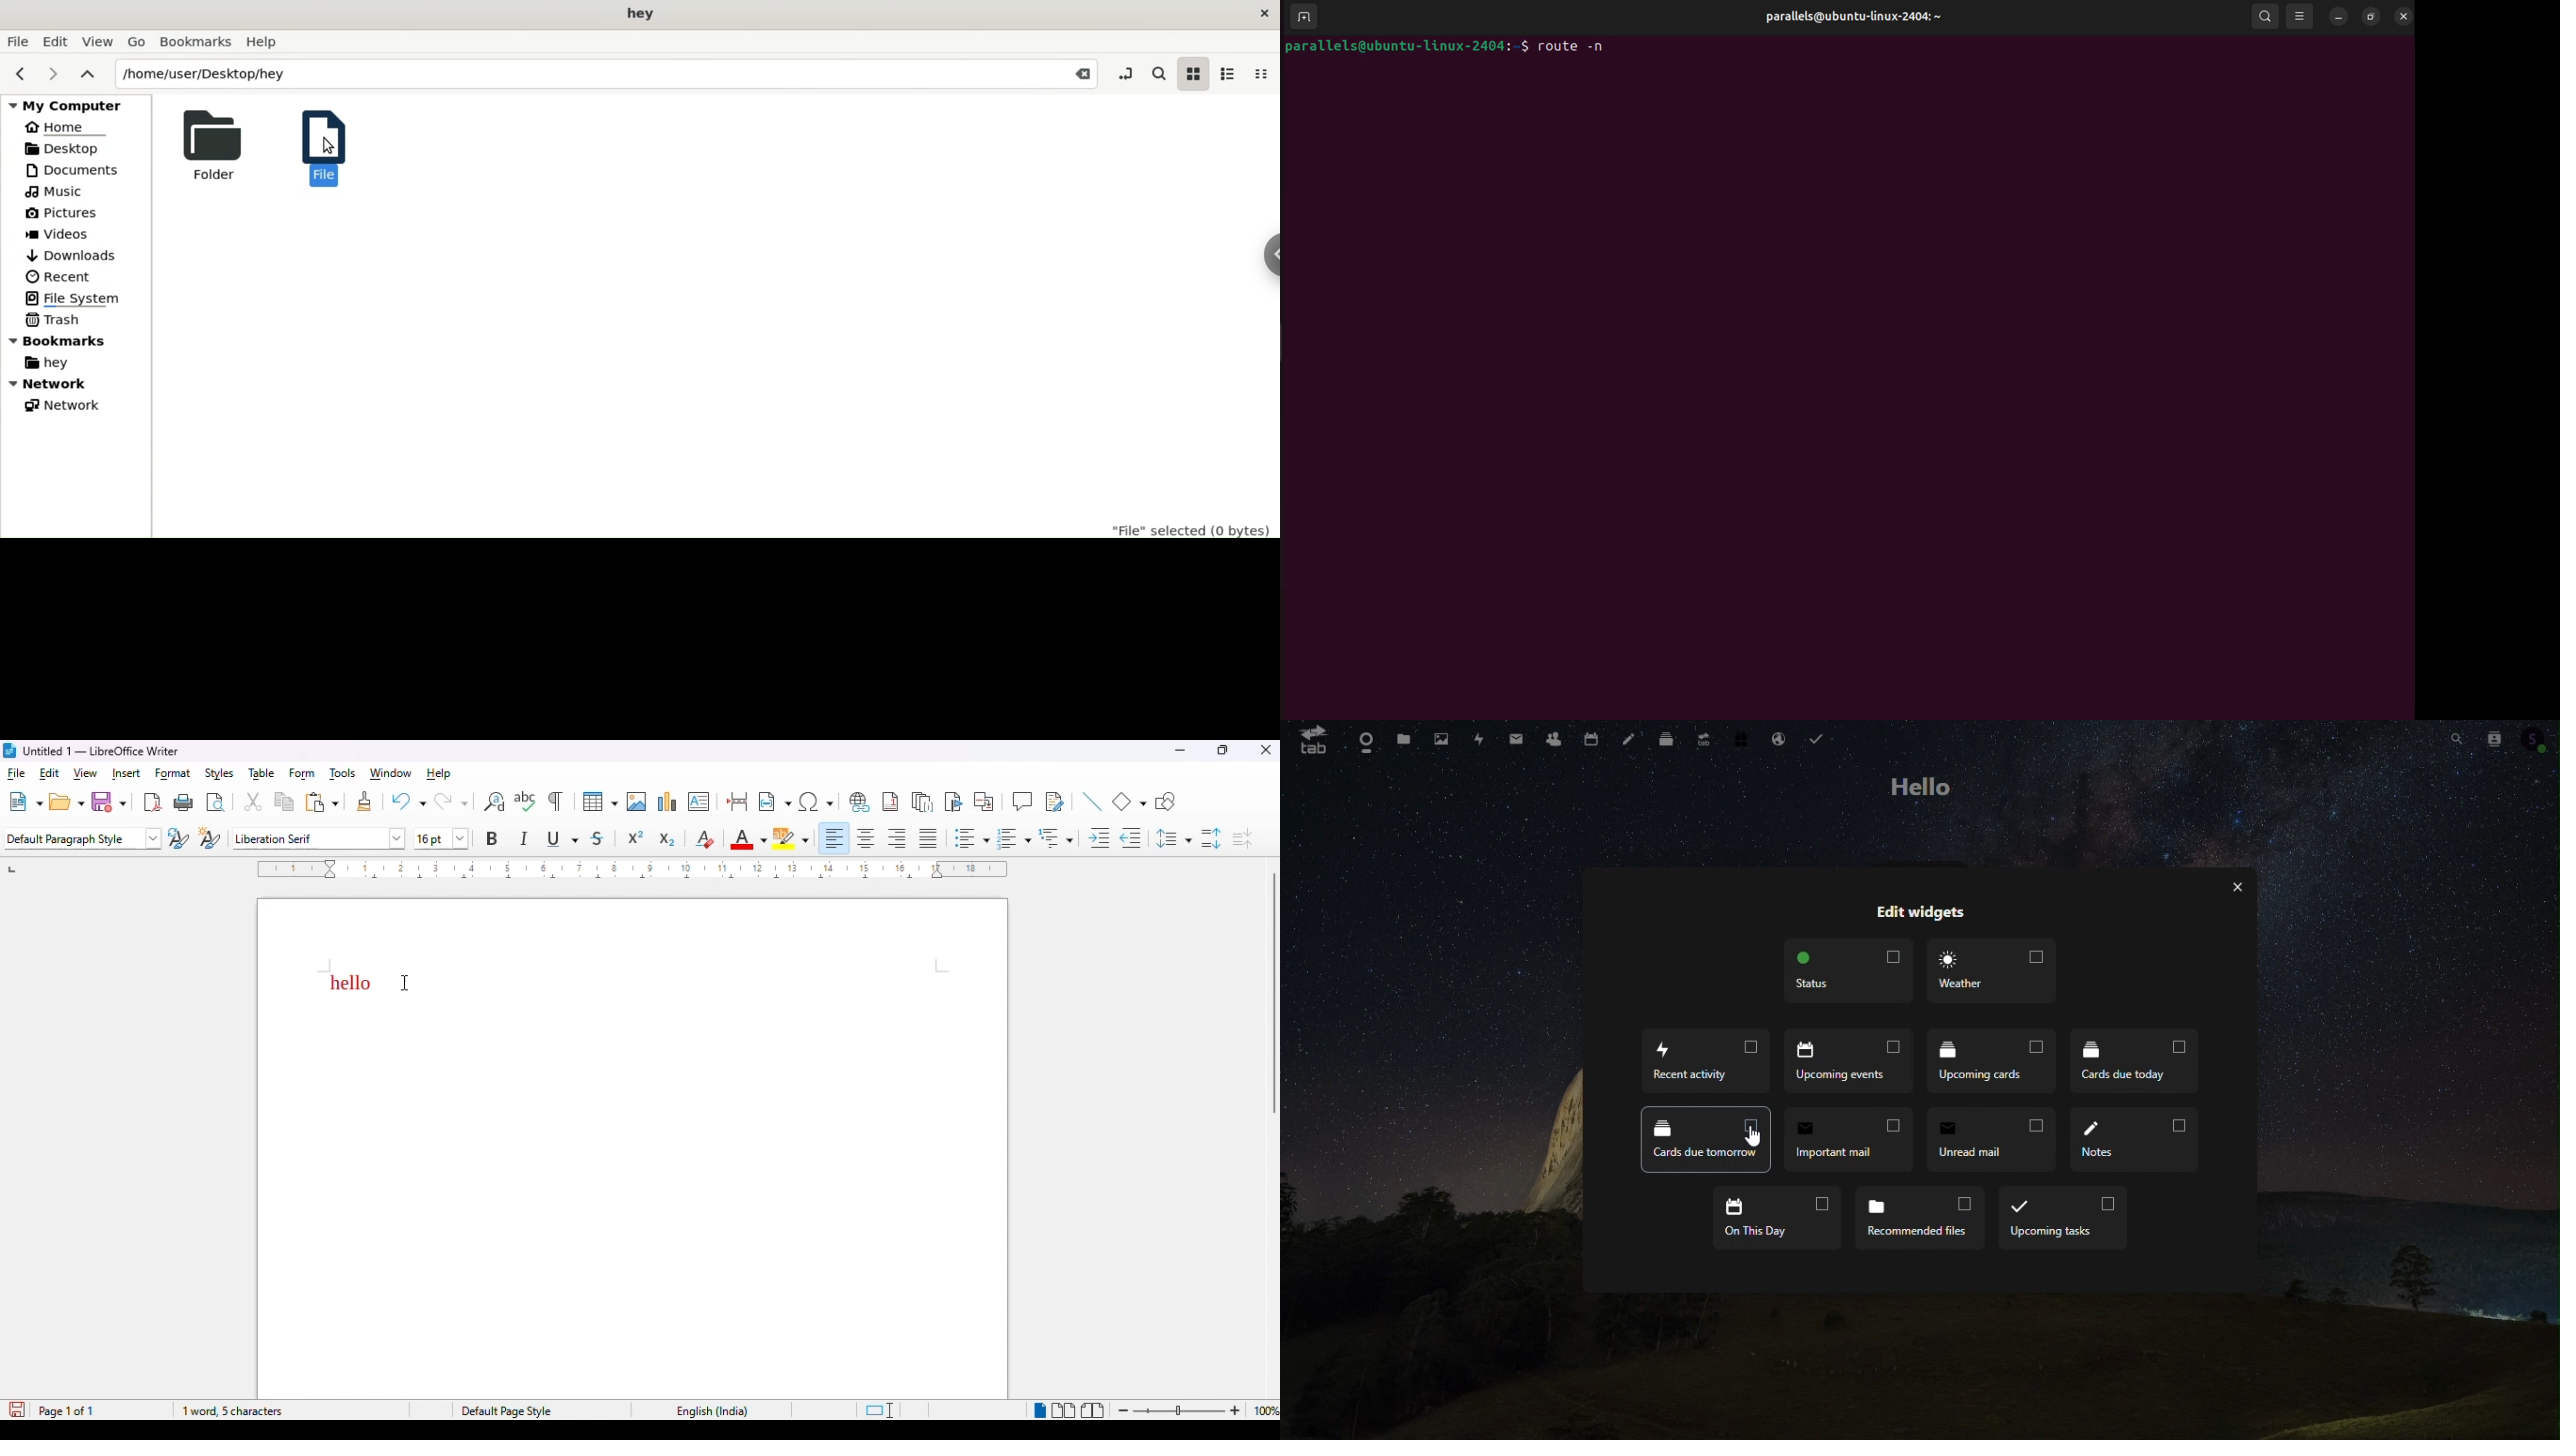  I want to click on find and replace, so click(495, 802).